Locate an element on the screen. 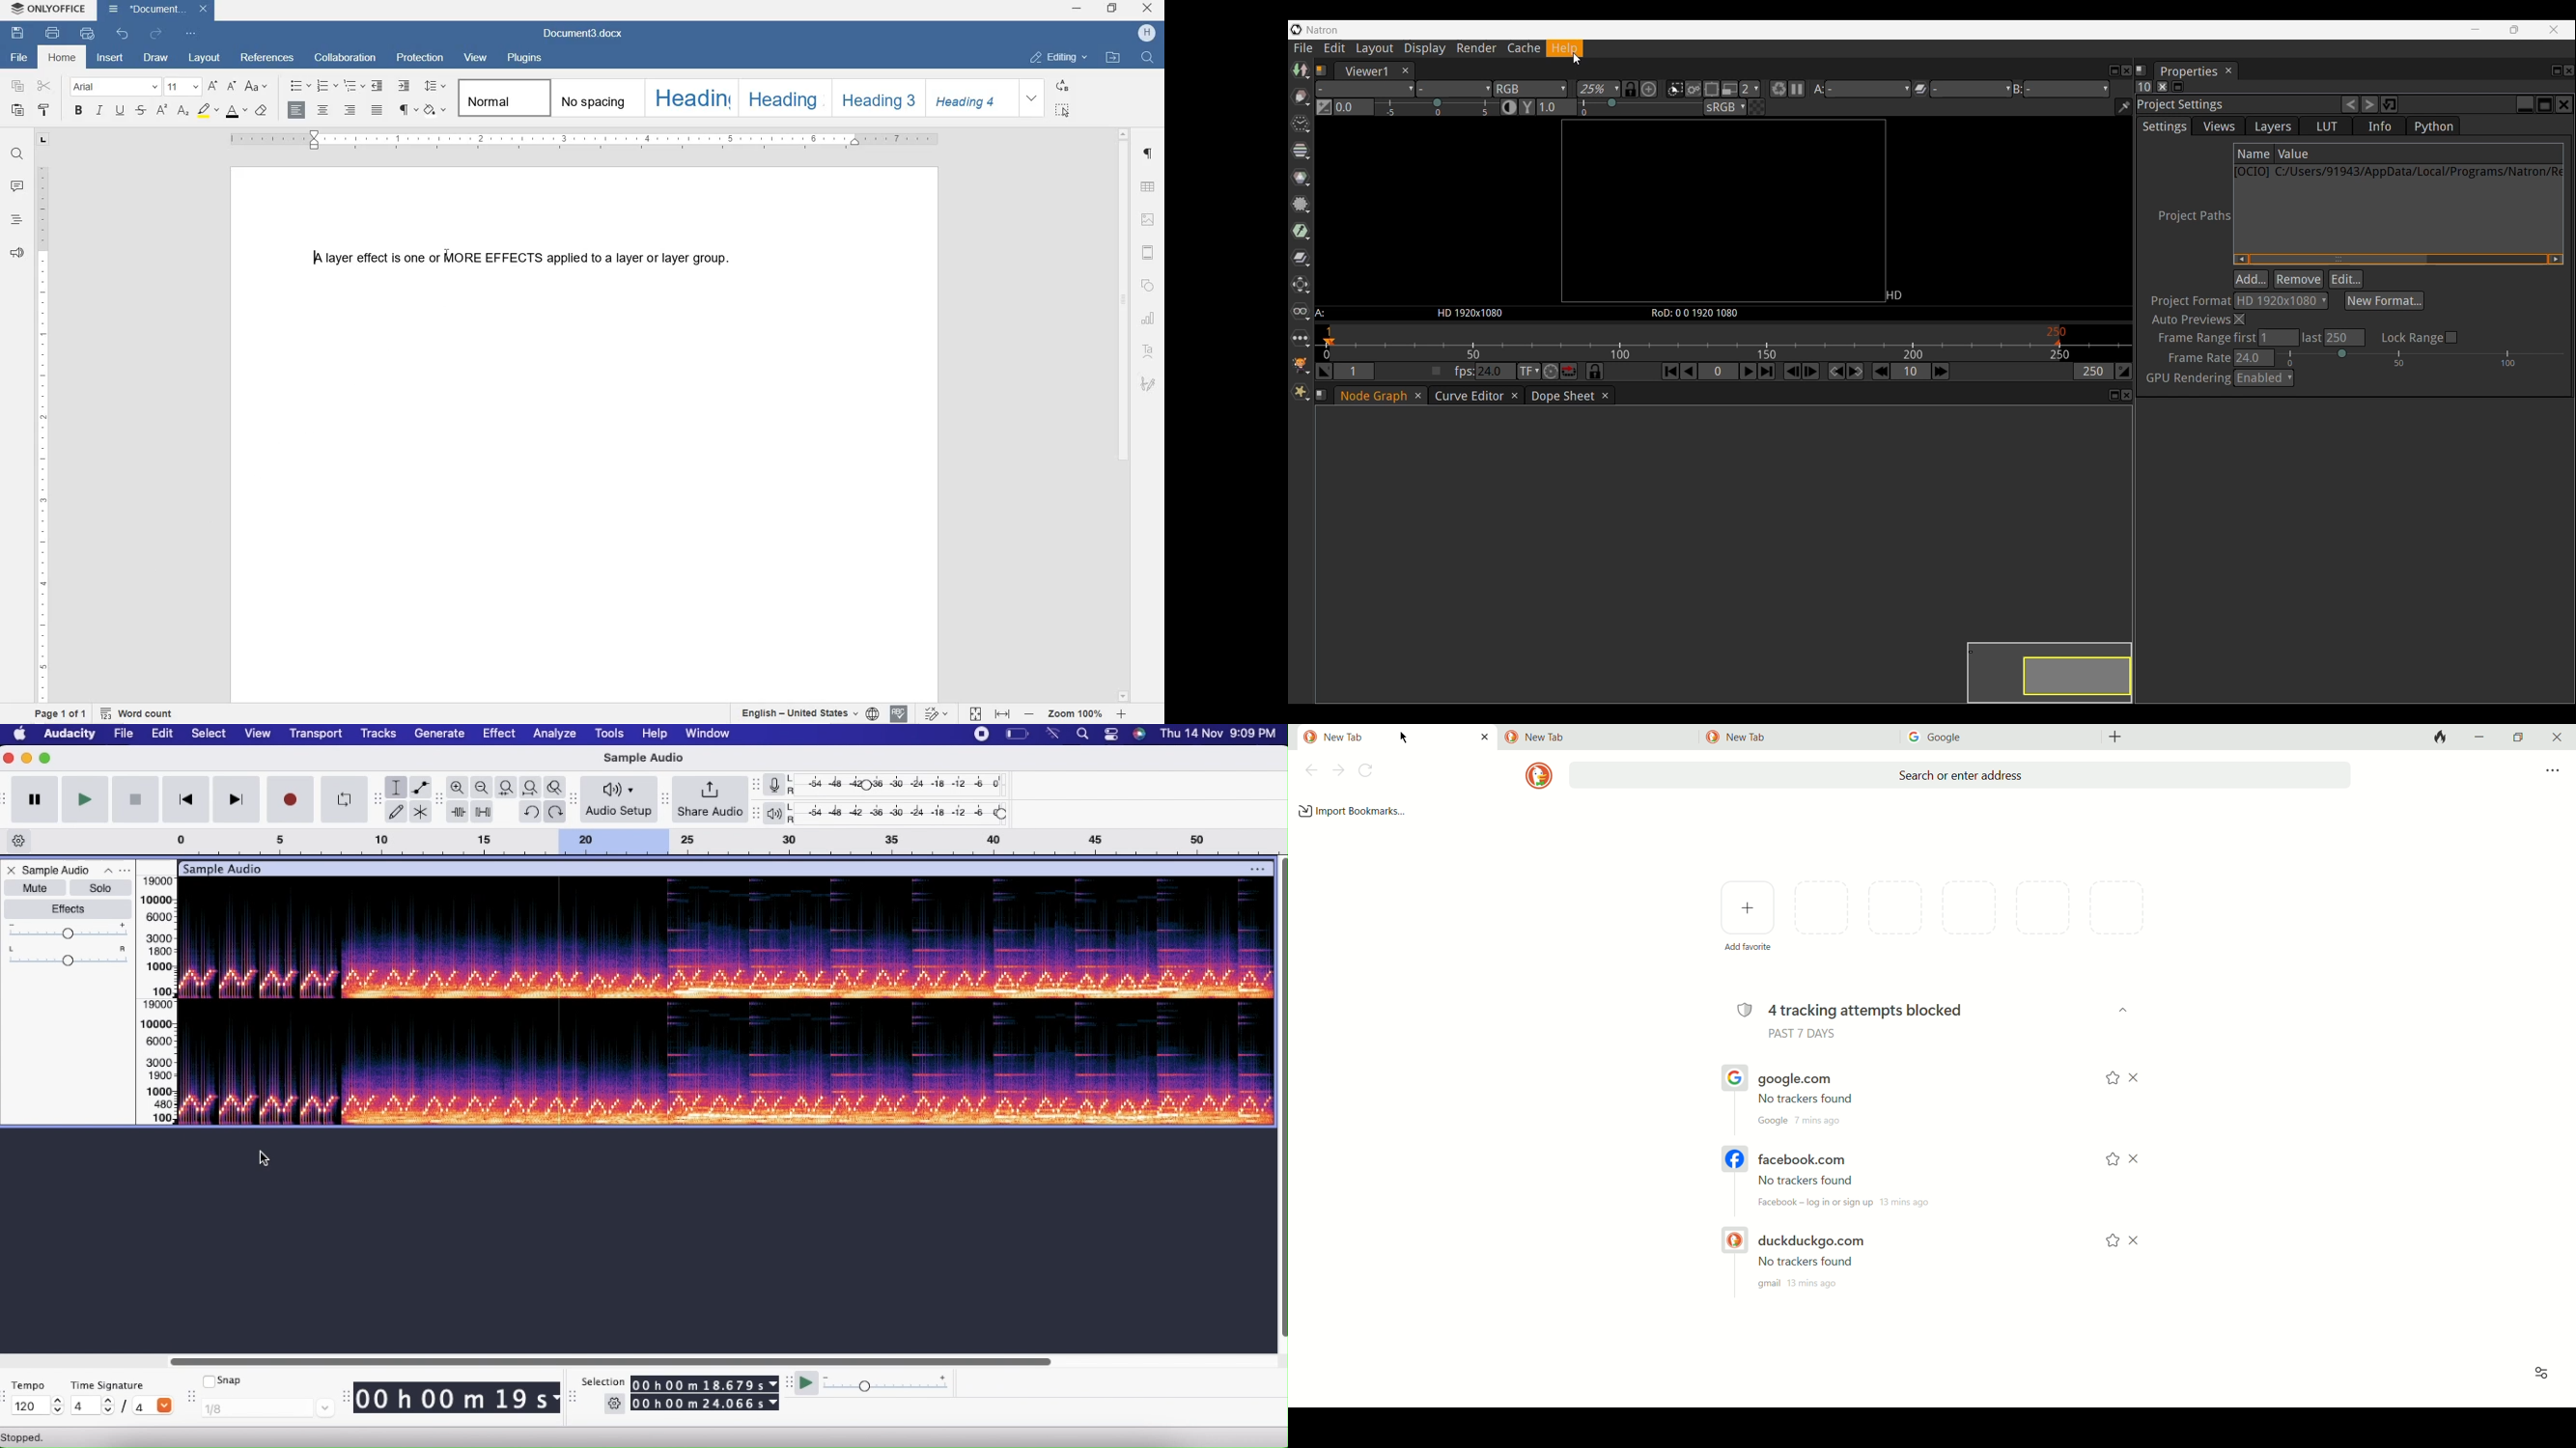 This screenshot has height=1456, width=2576. Multi-tool is located at coordinates (420, 812).